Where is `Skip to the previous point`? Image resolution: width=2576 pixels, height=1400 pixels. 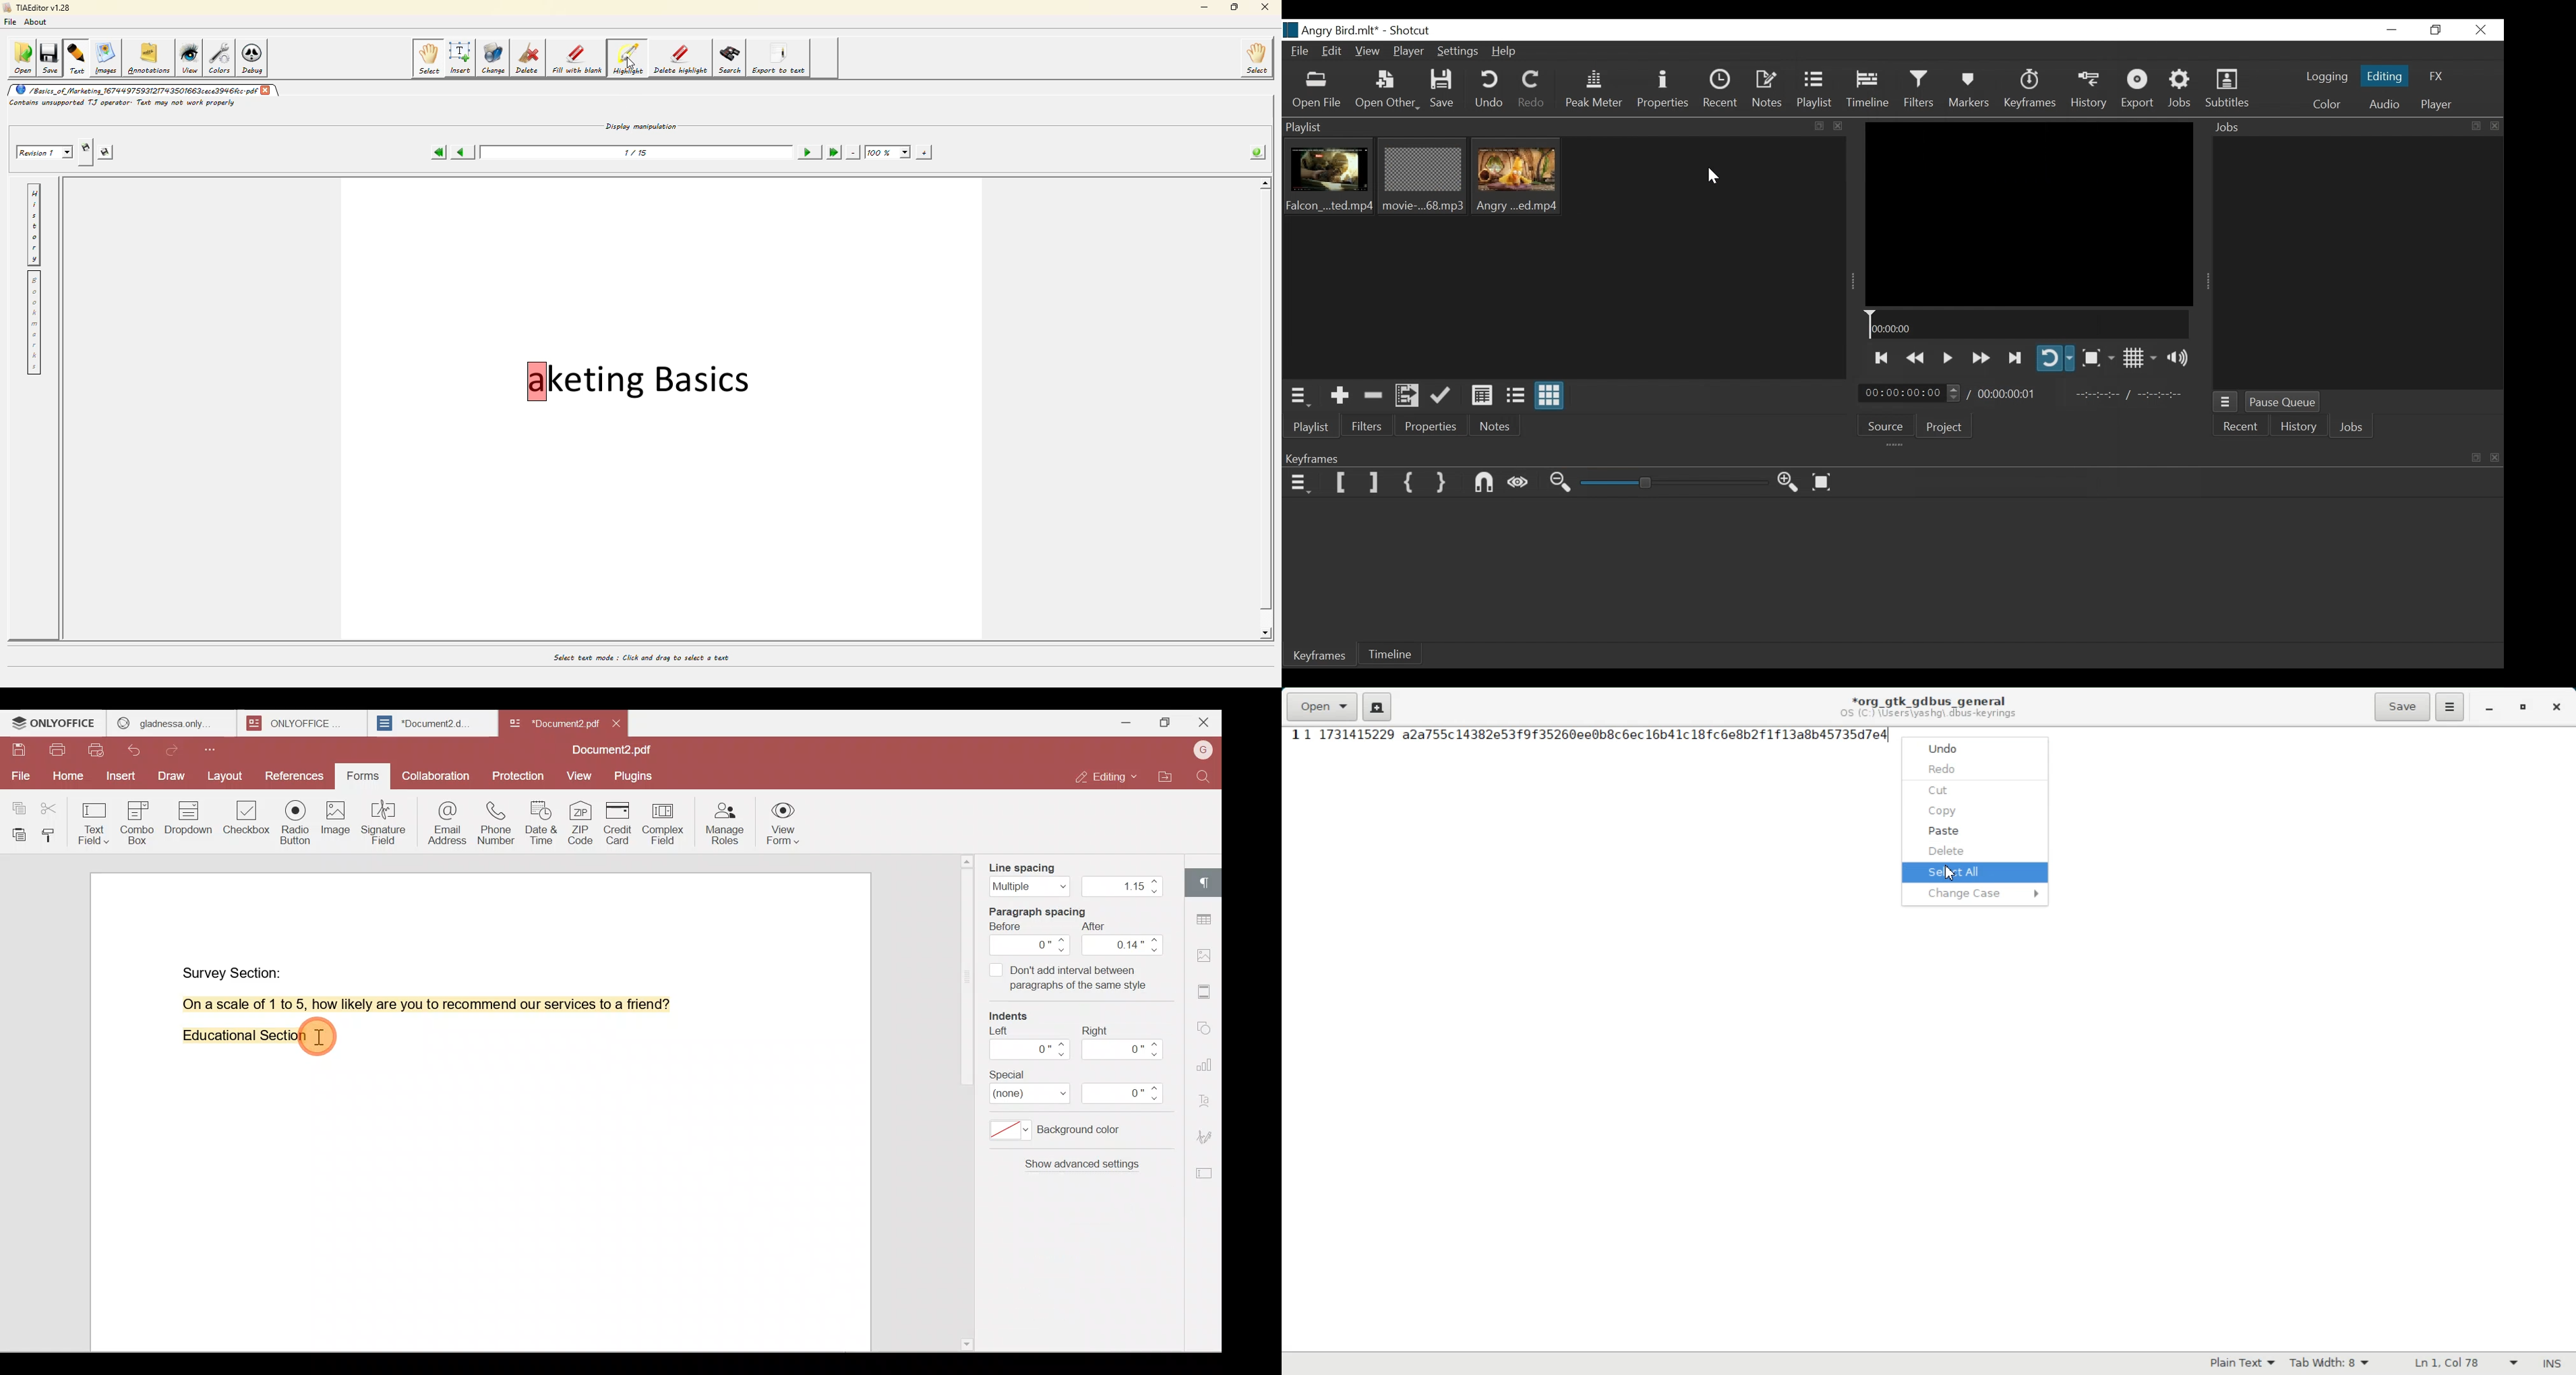
Skip to the previous point is located at coordinates (1885, 358).